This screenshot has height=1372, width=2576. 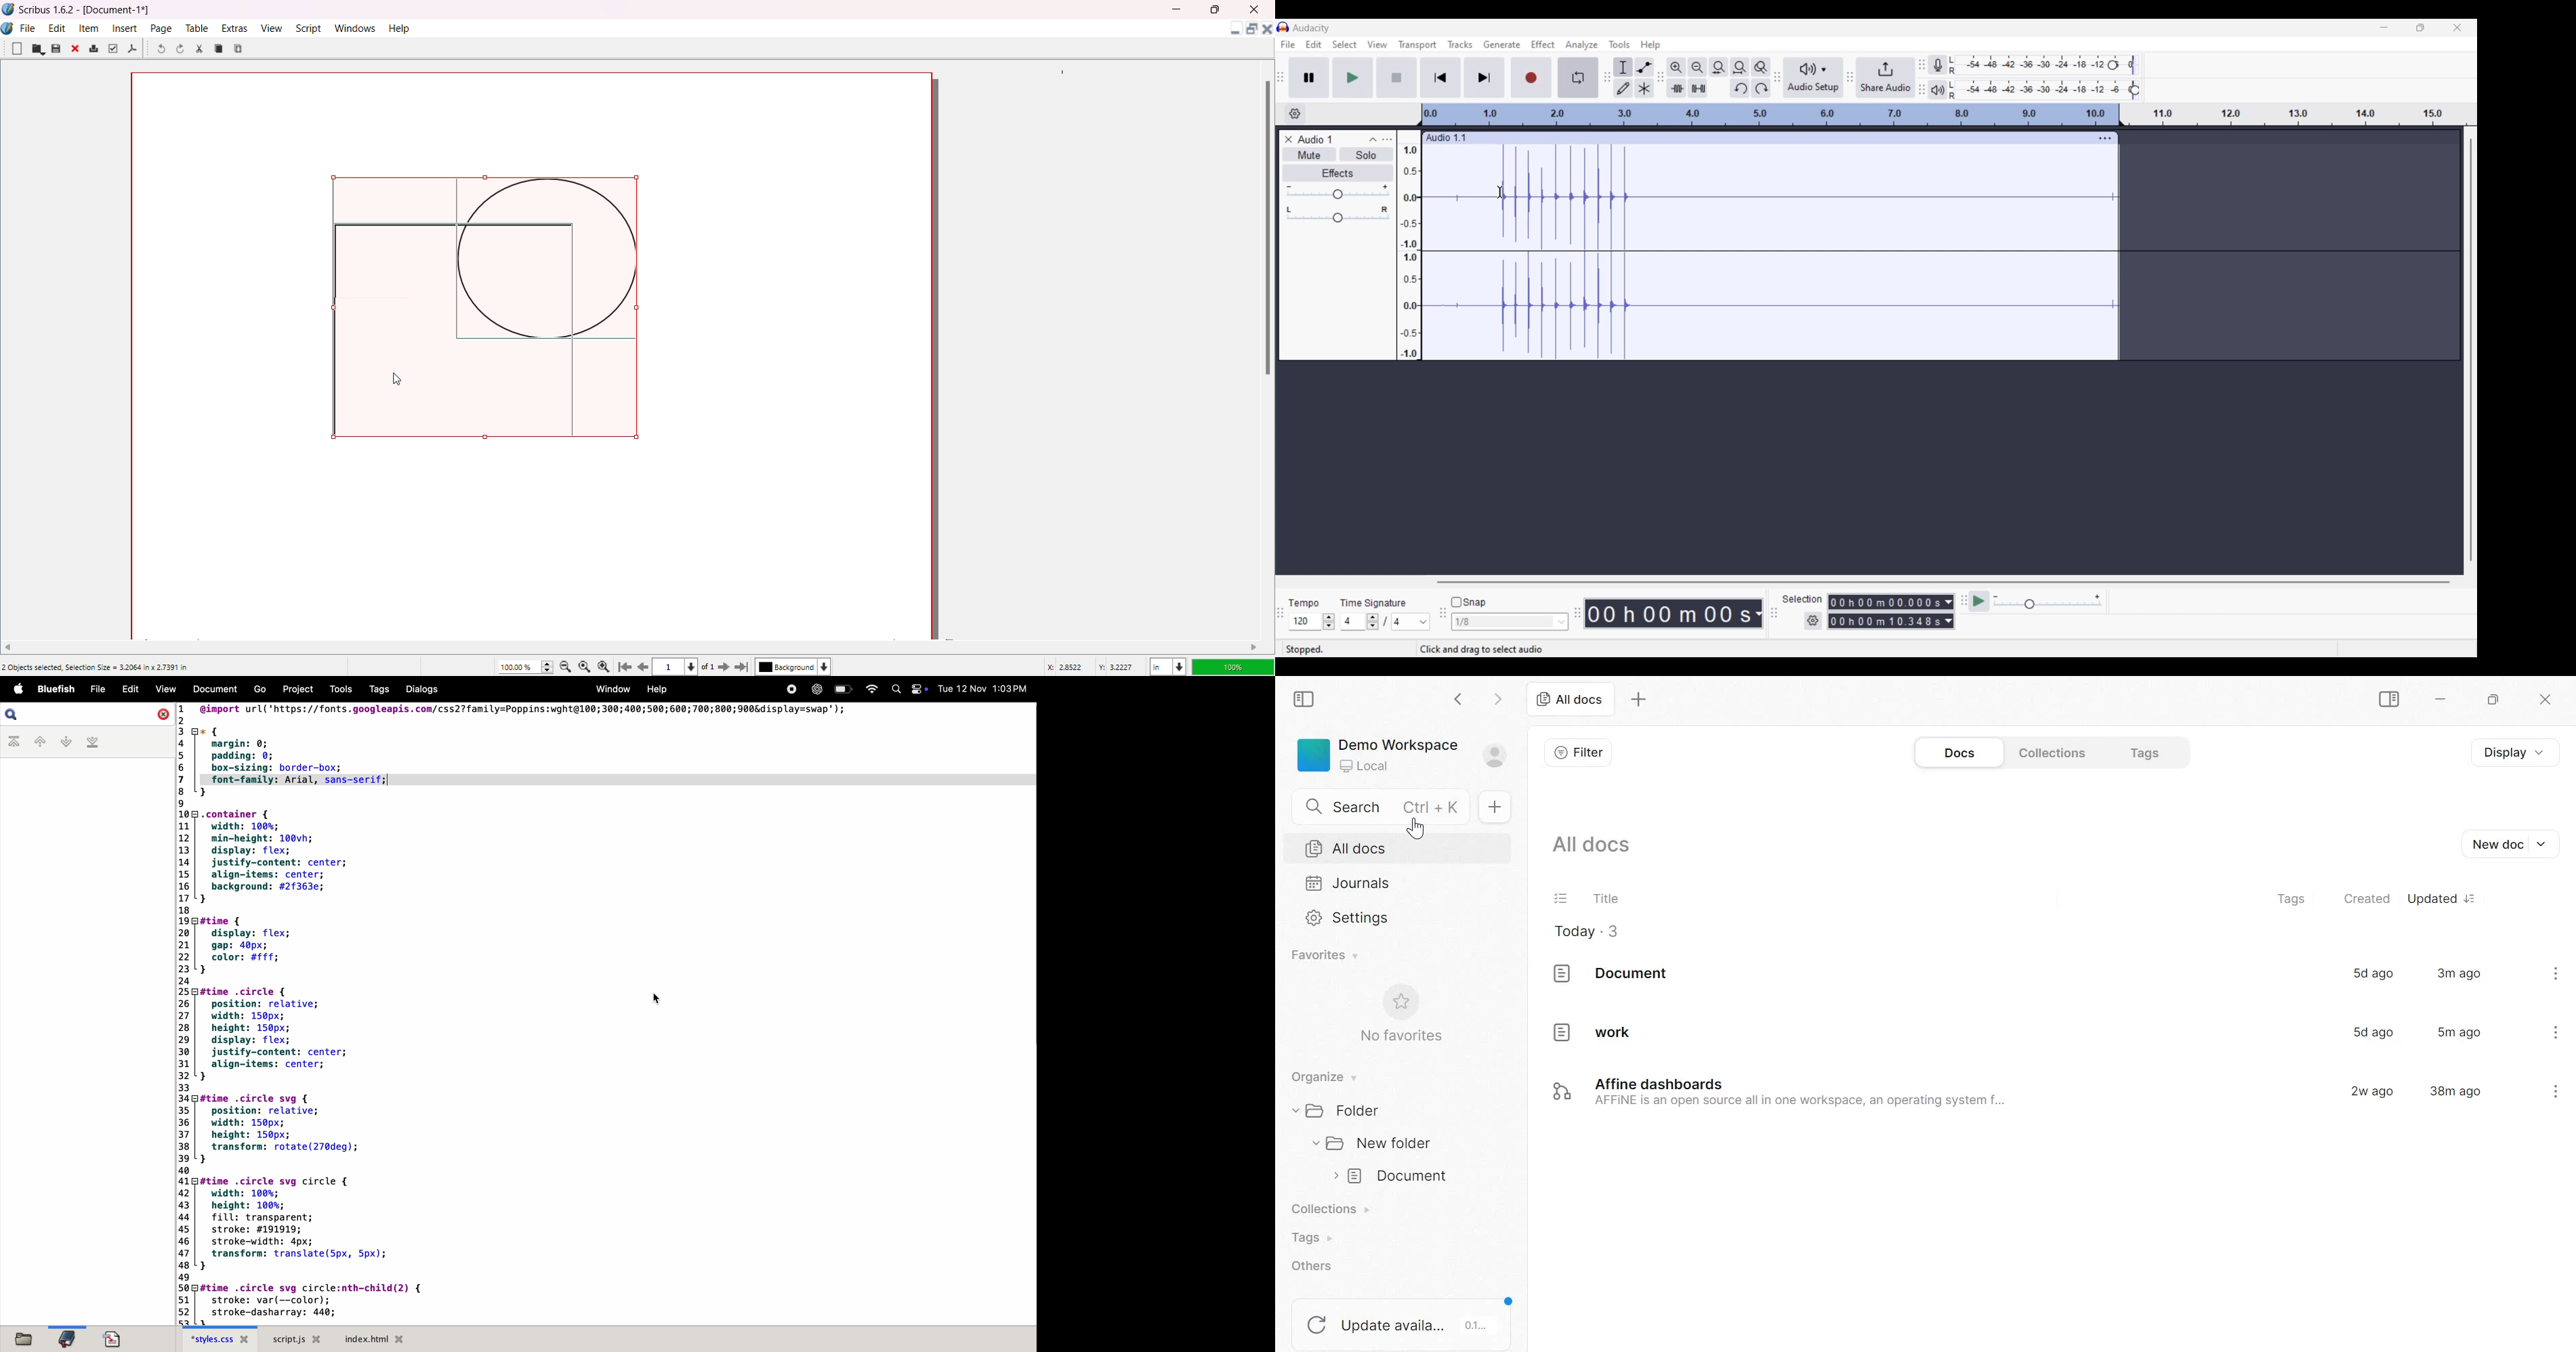 I want to click on Close, so click(x=1288, y=140).